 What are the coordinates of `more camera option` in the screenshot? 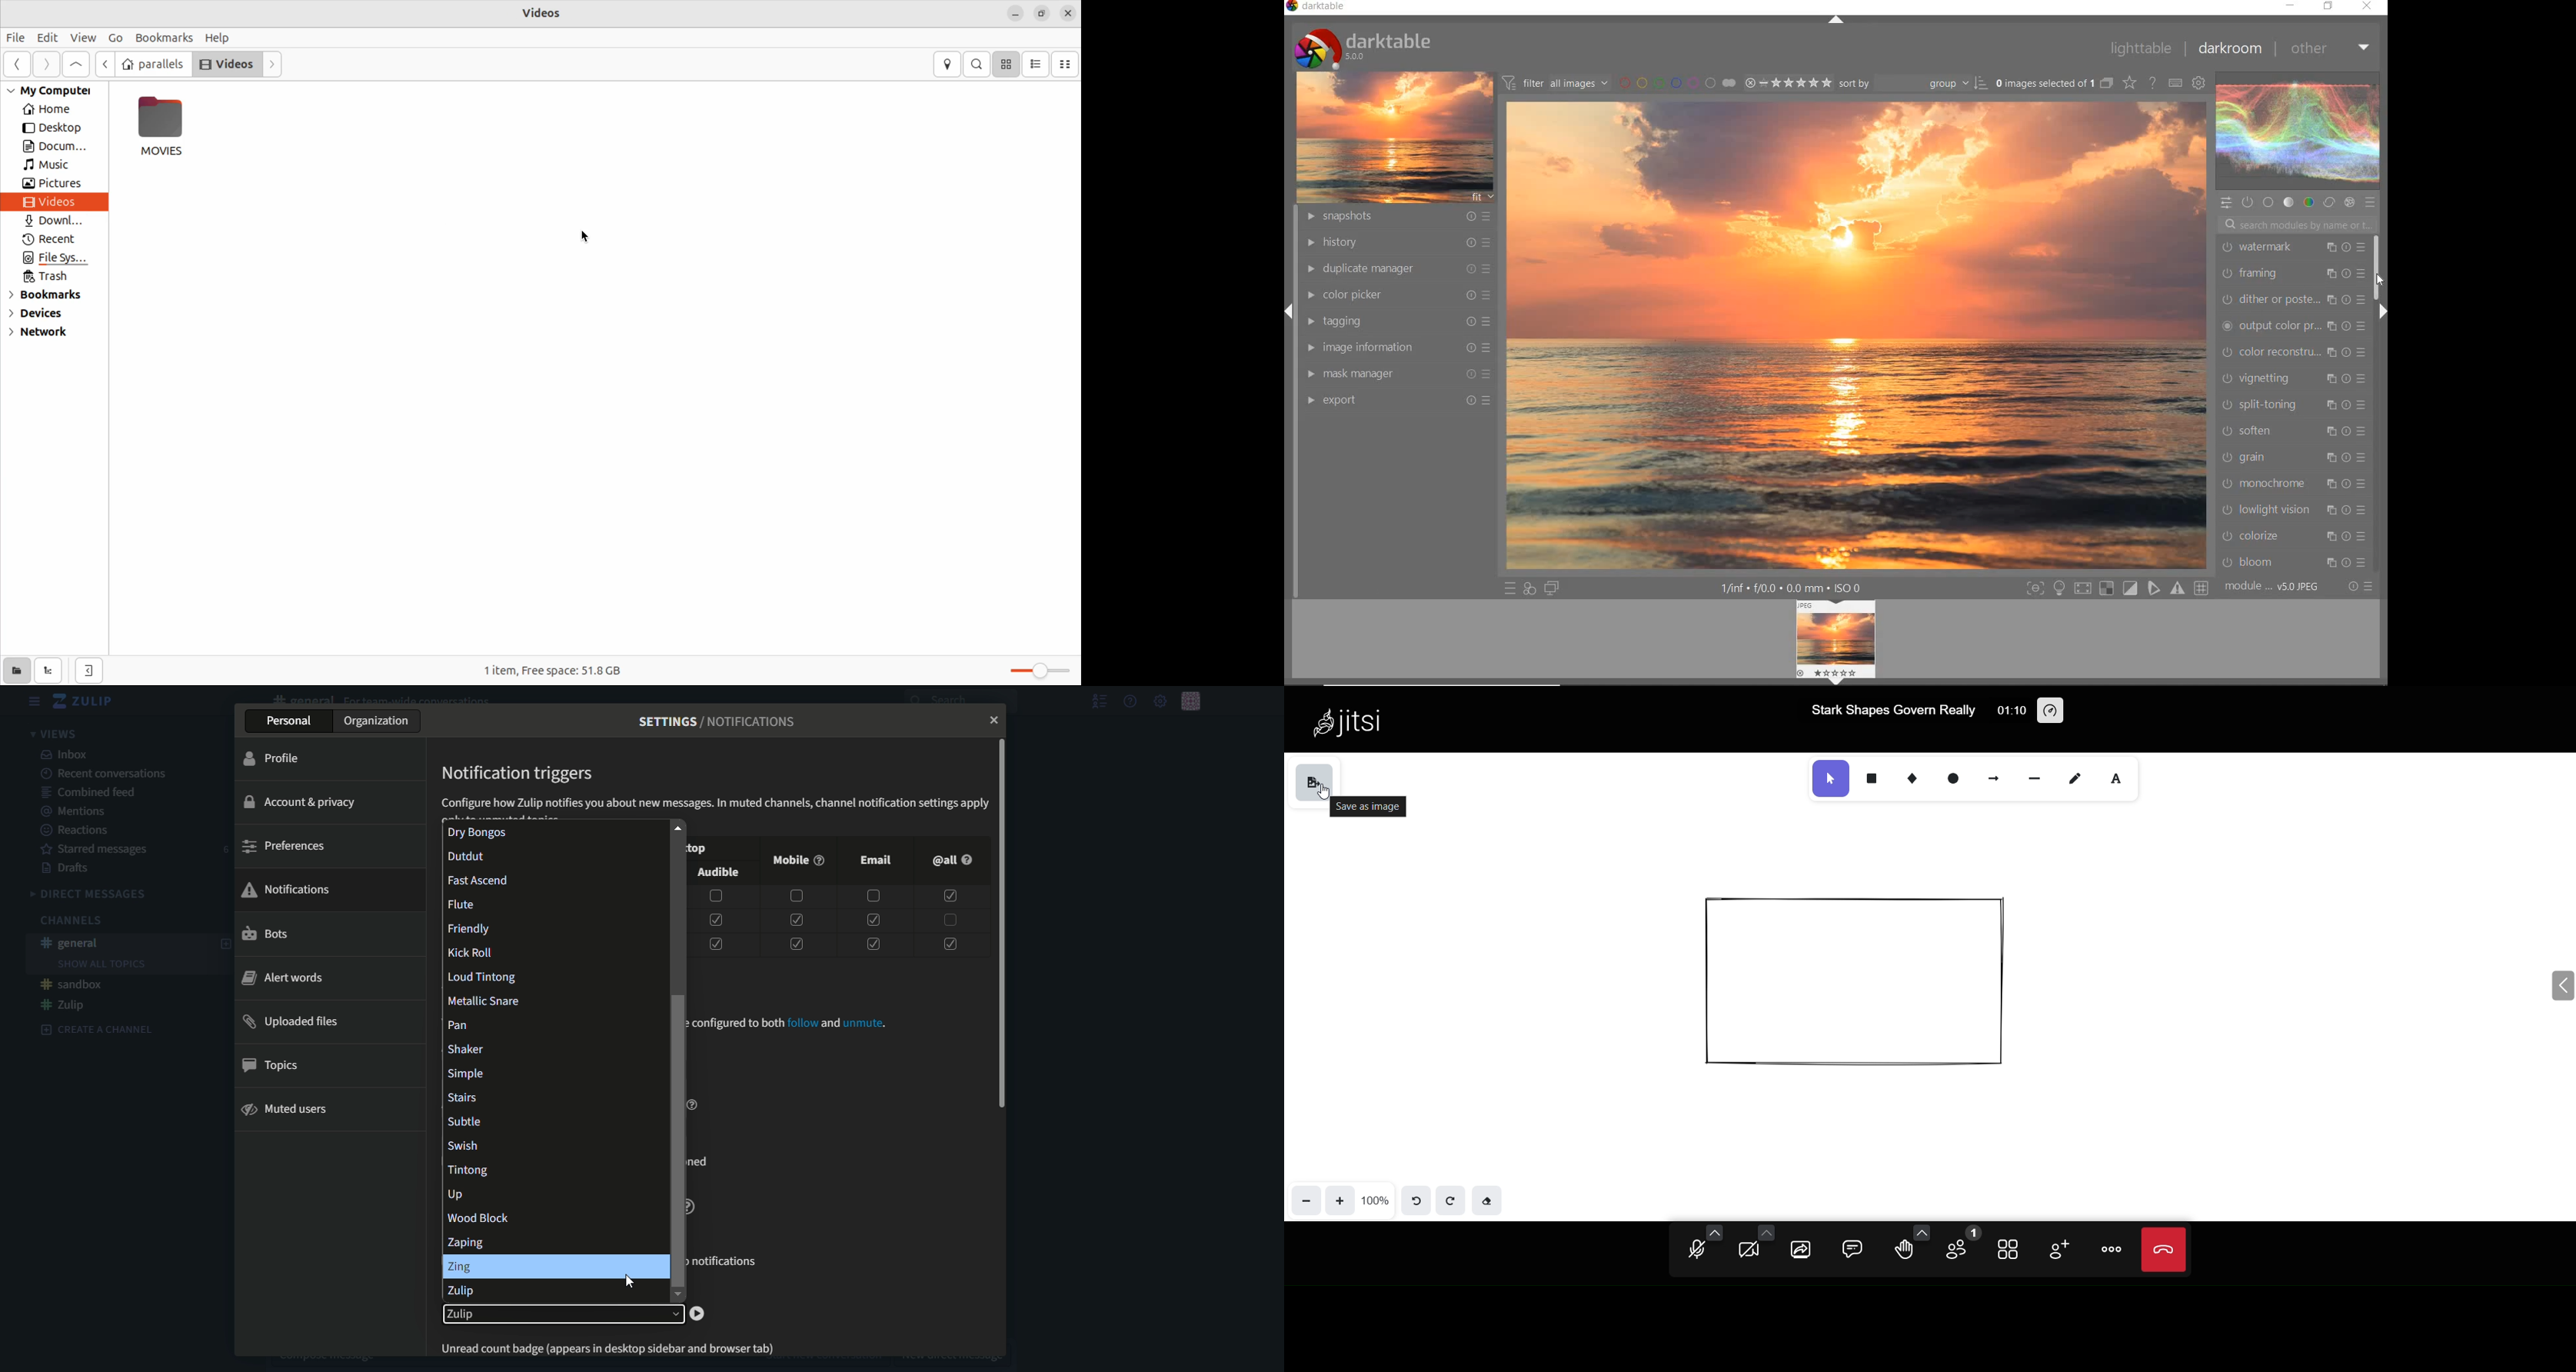 It's located at (1768, 1232).